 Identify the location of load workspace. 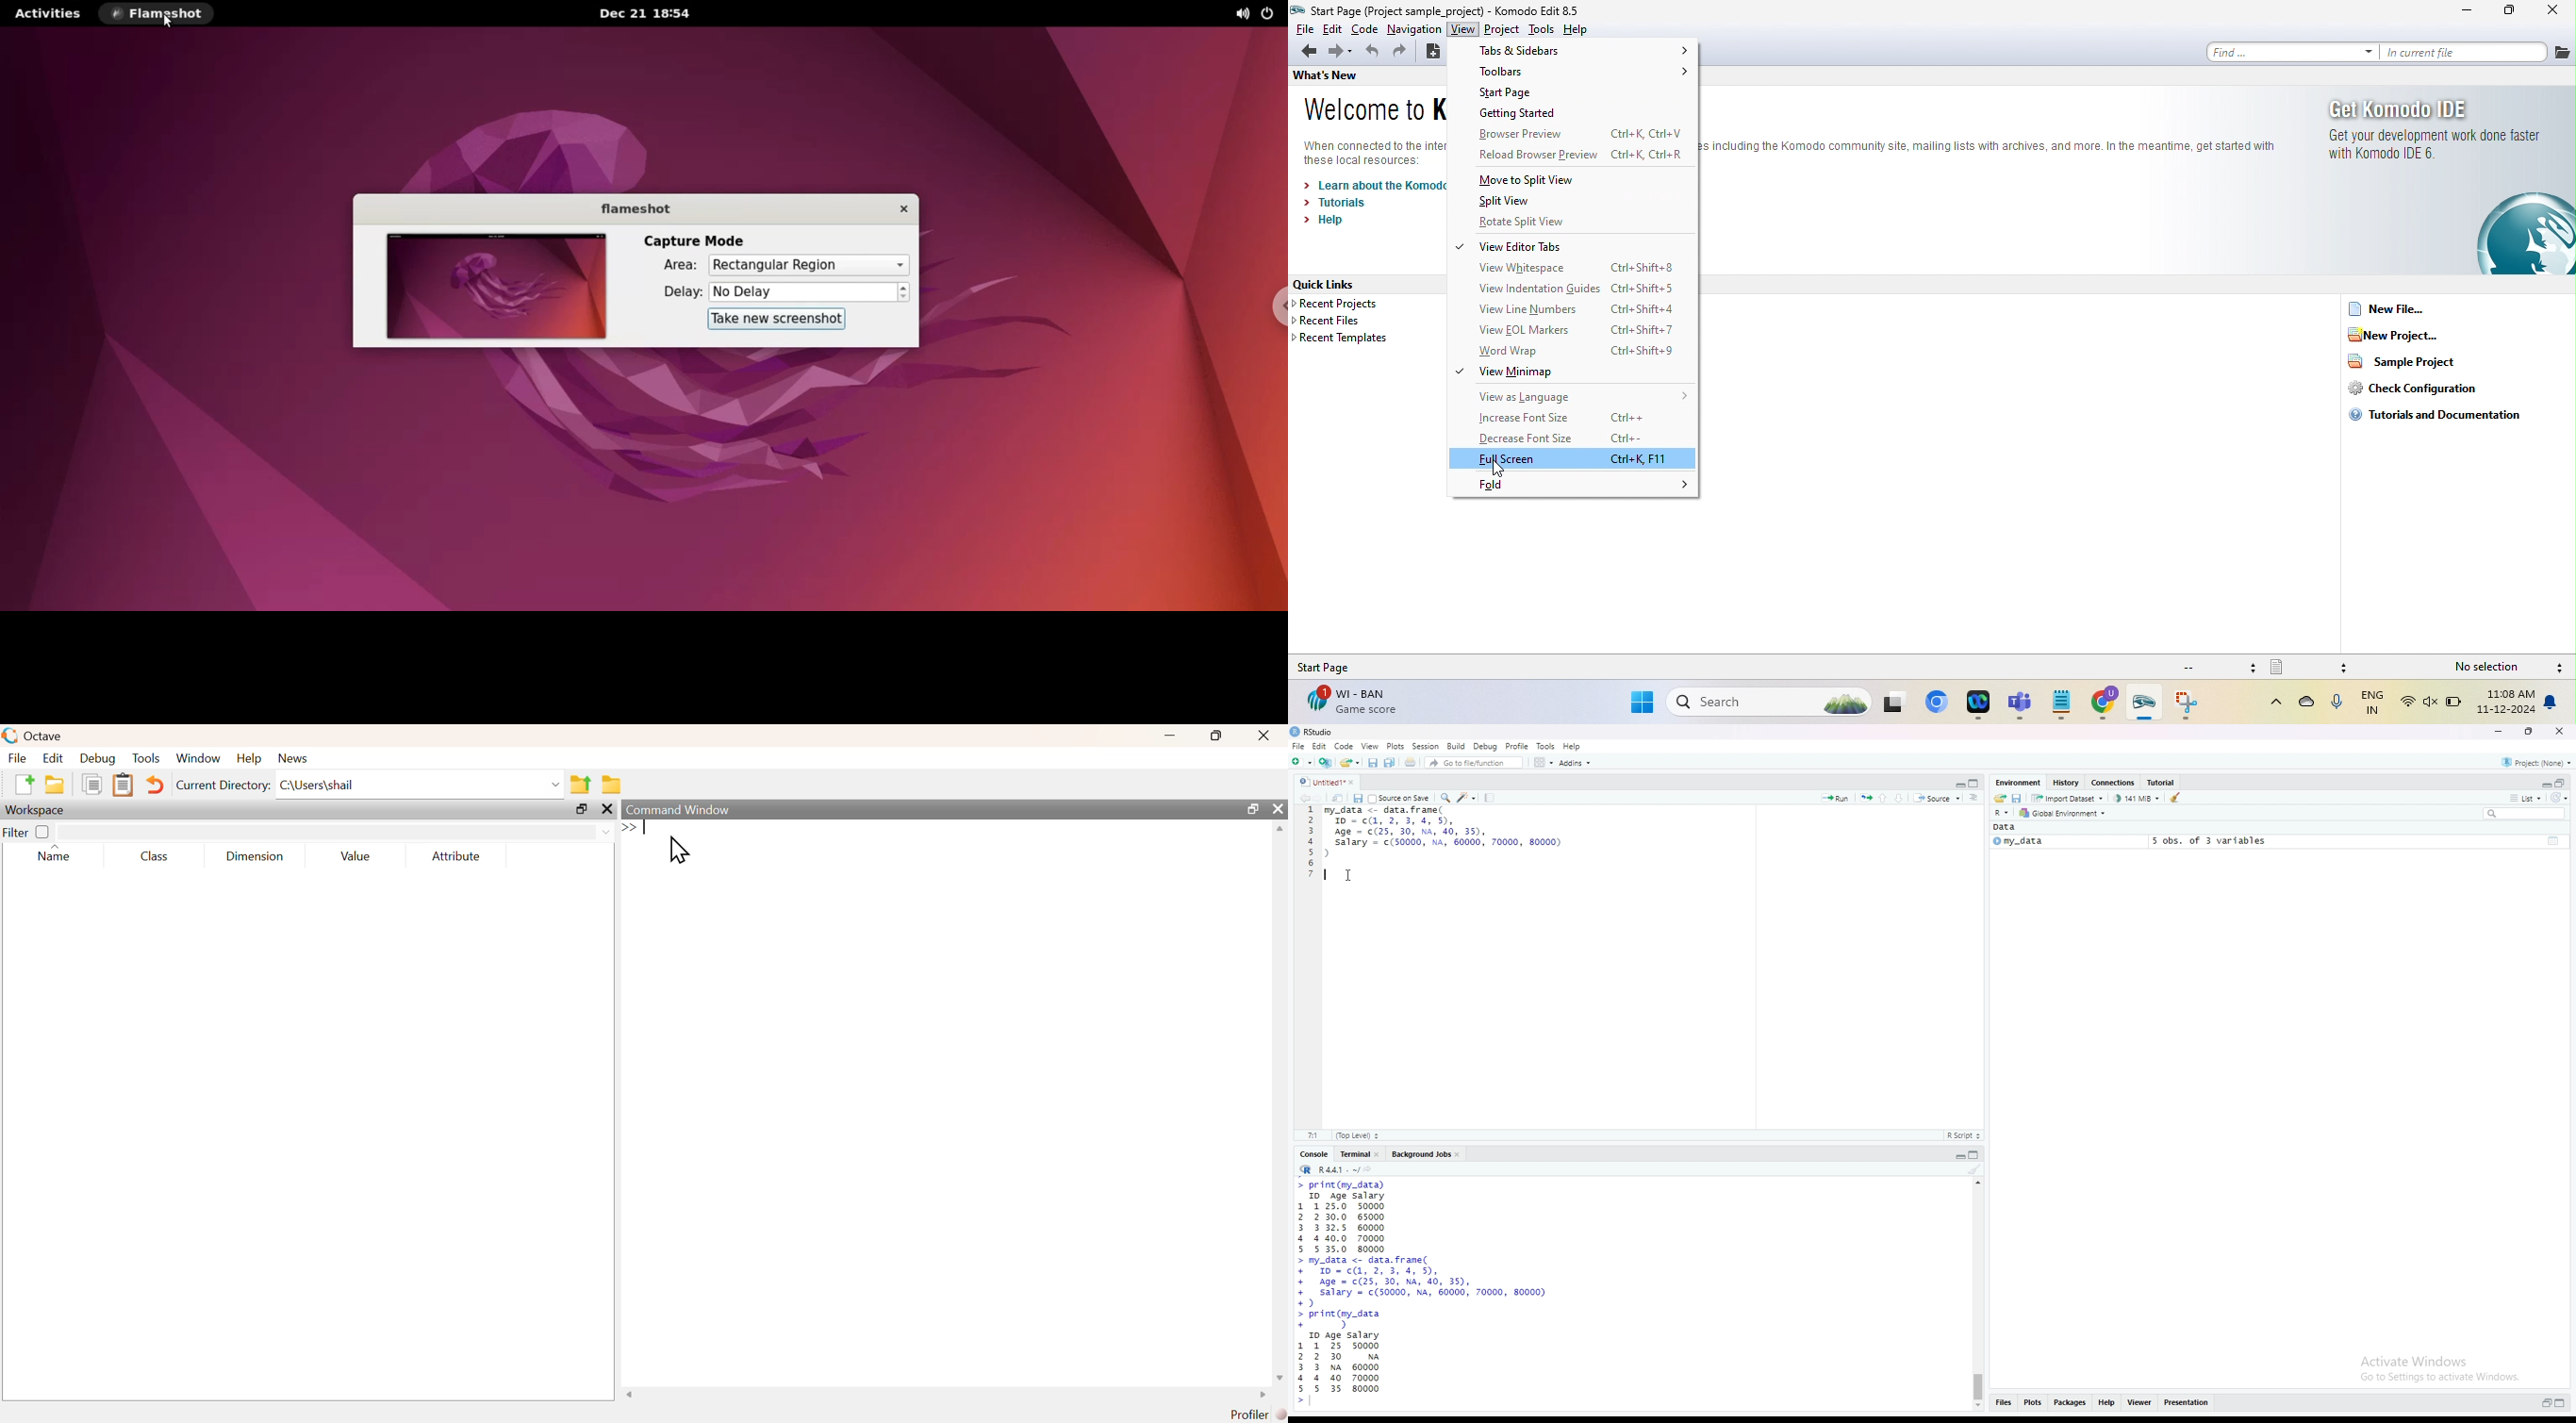
(1999, 799).